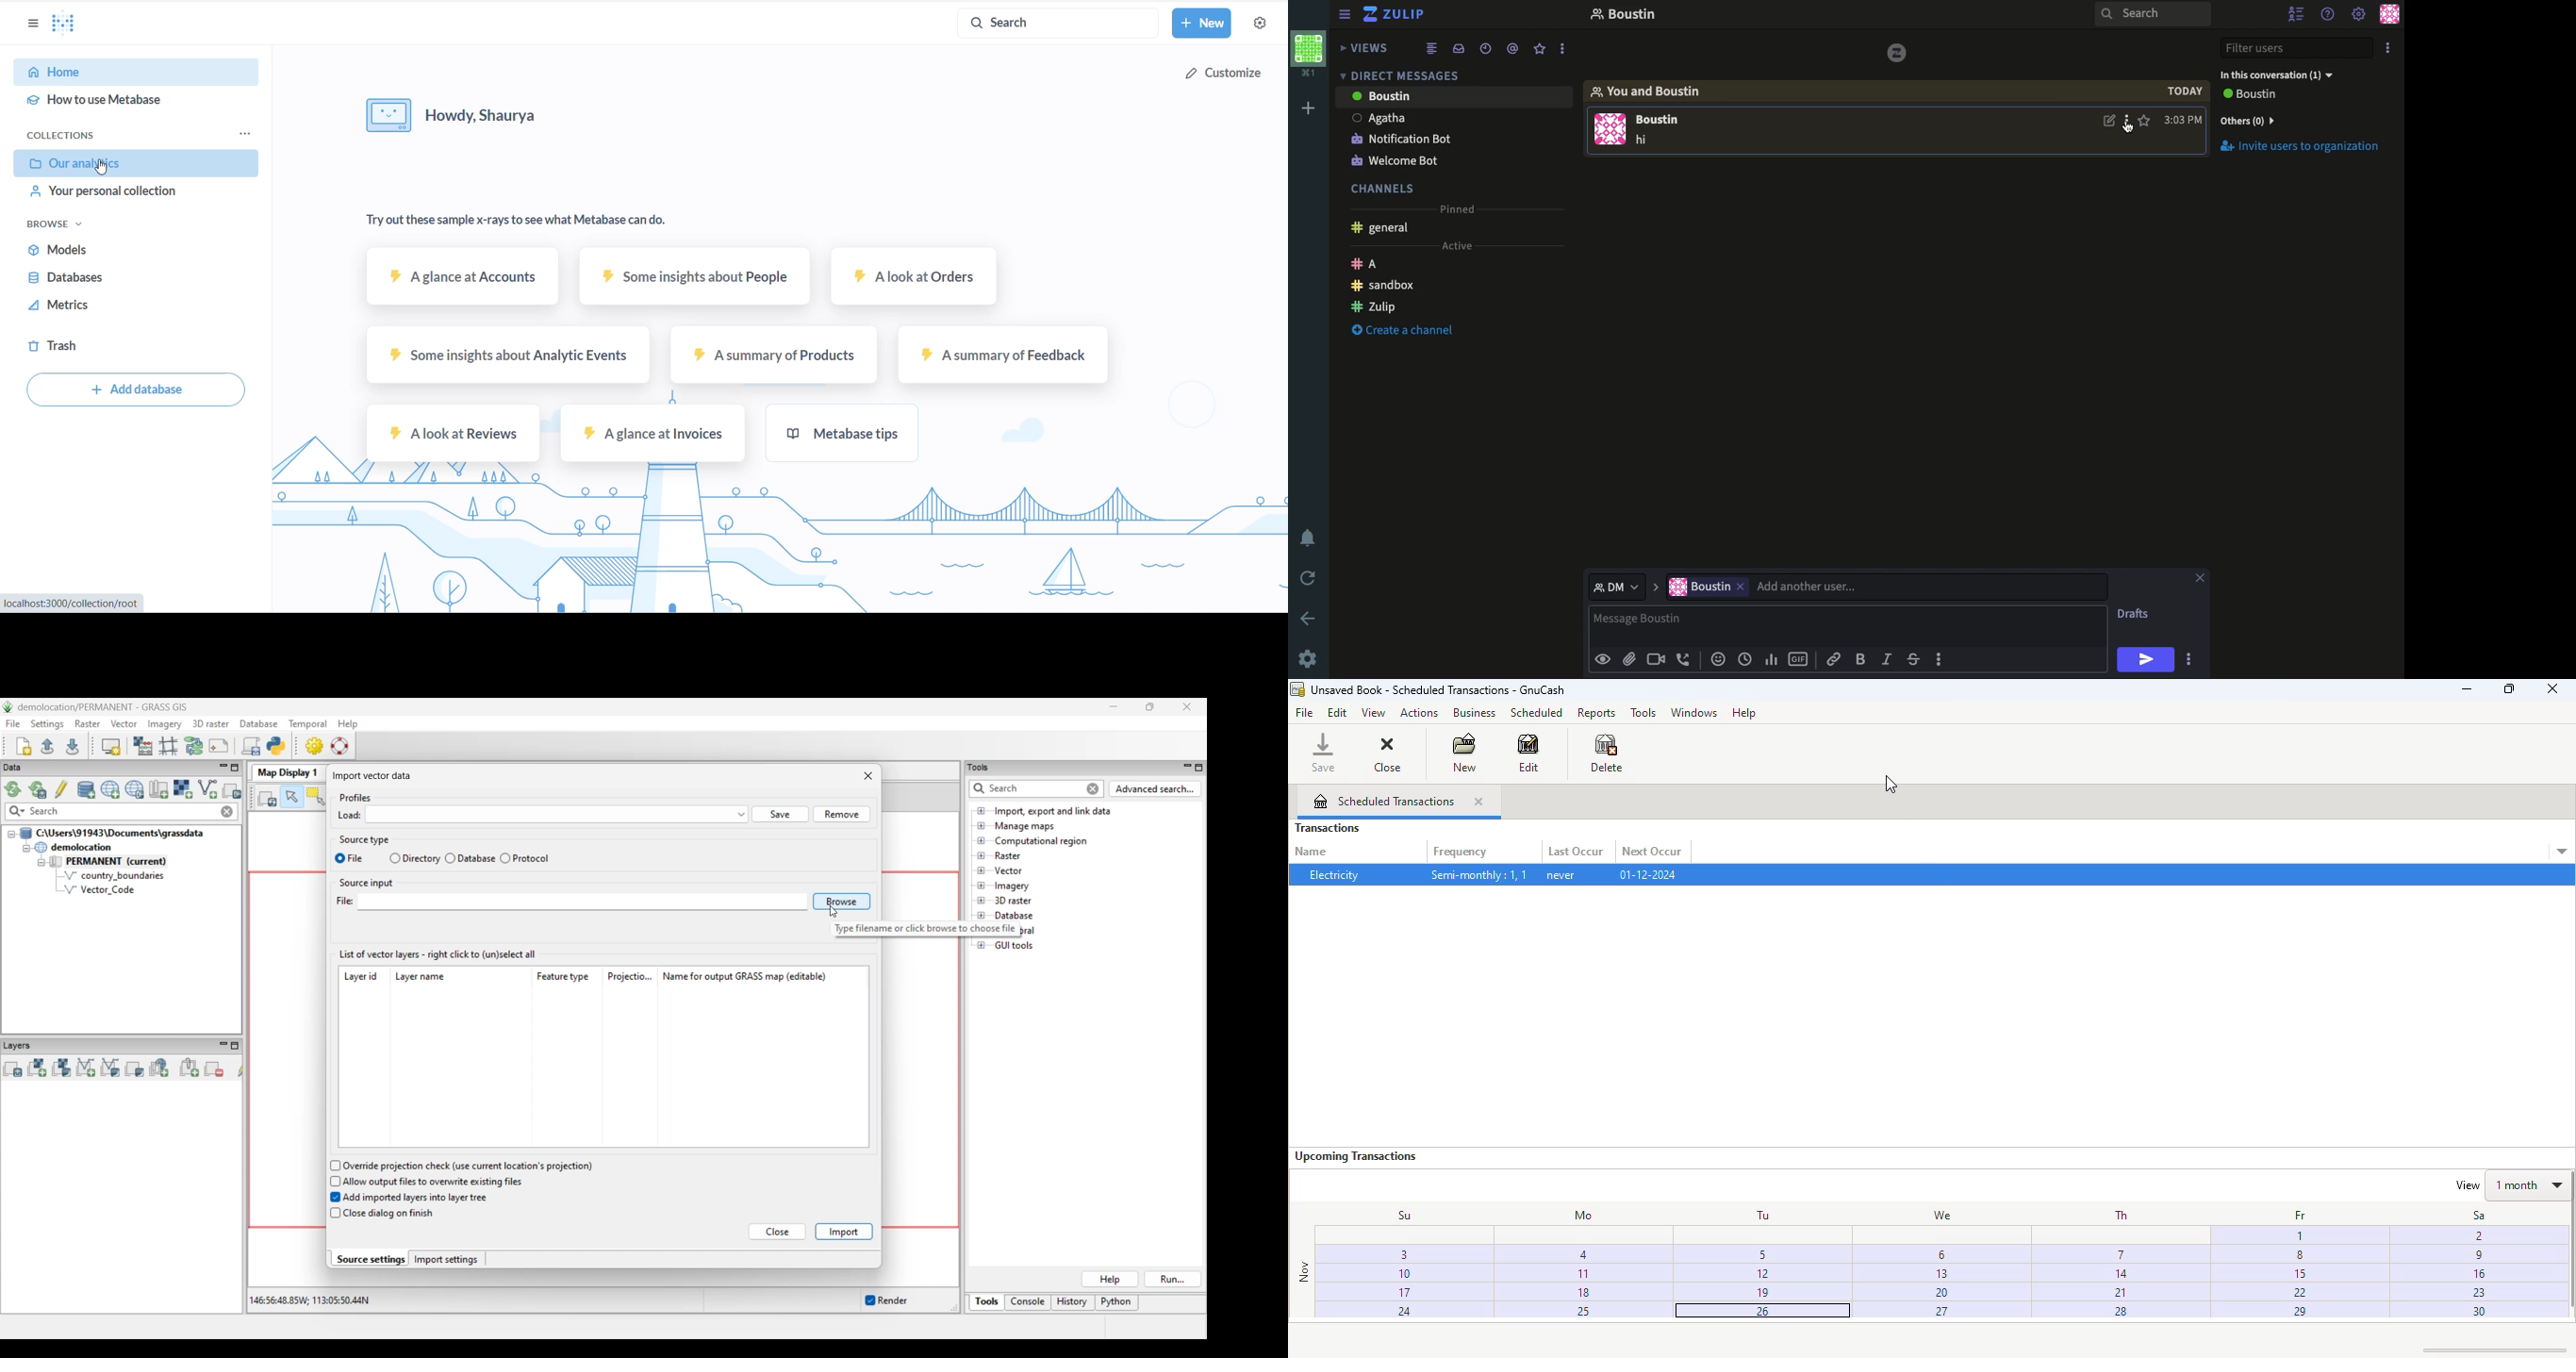 Image resolution: width=2576 pixels, height=1372 pixels. Describe the element at coordinates (1897, 52) in the screenshot. I see `vice versa` at that location.